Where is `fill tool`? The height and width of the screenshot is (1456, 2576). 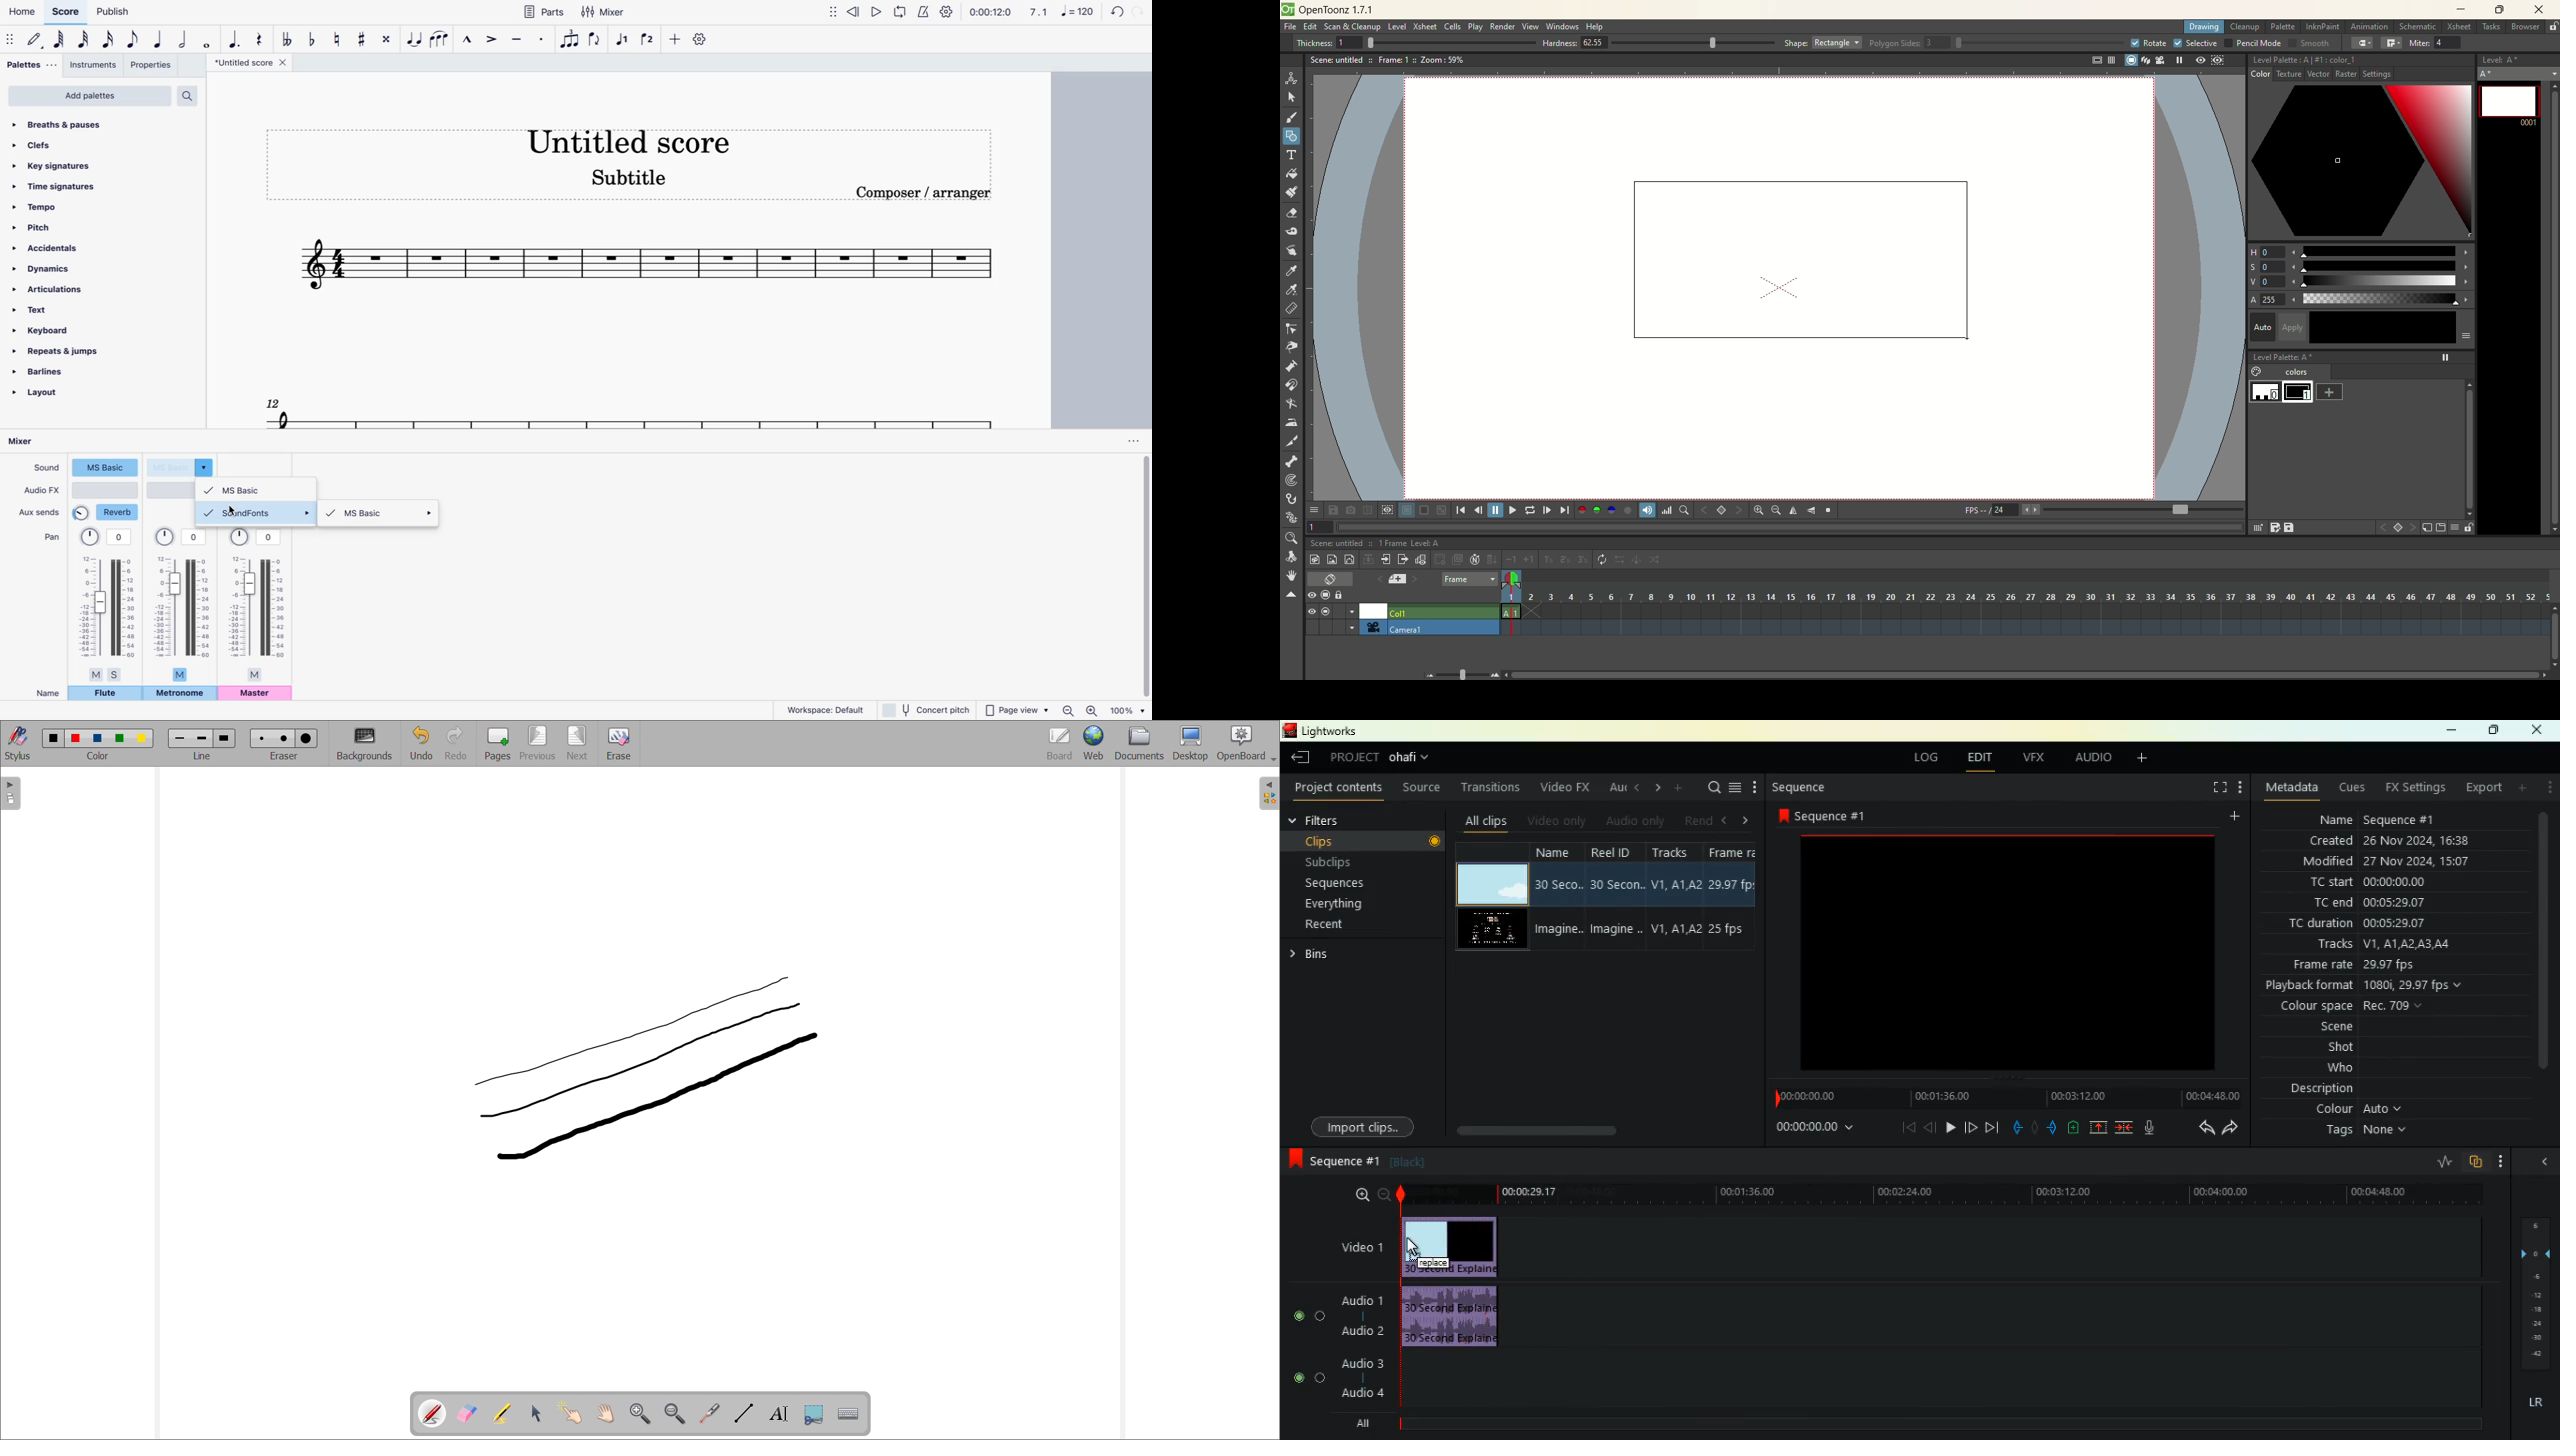
fill tool is located at coordinates (1291, 174).